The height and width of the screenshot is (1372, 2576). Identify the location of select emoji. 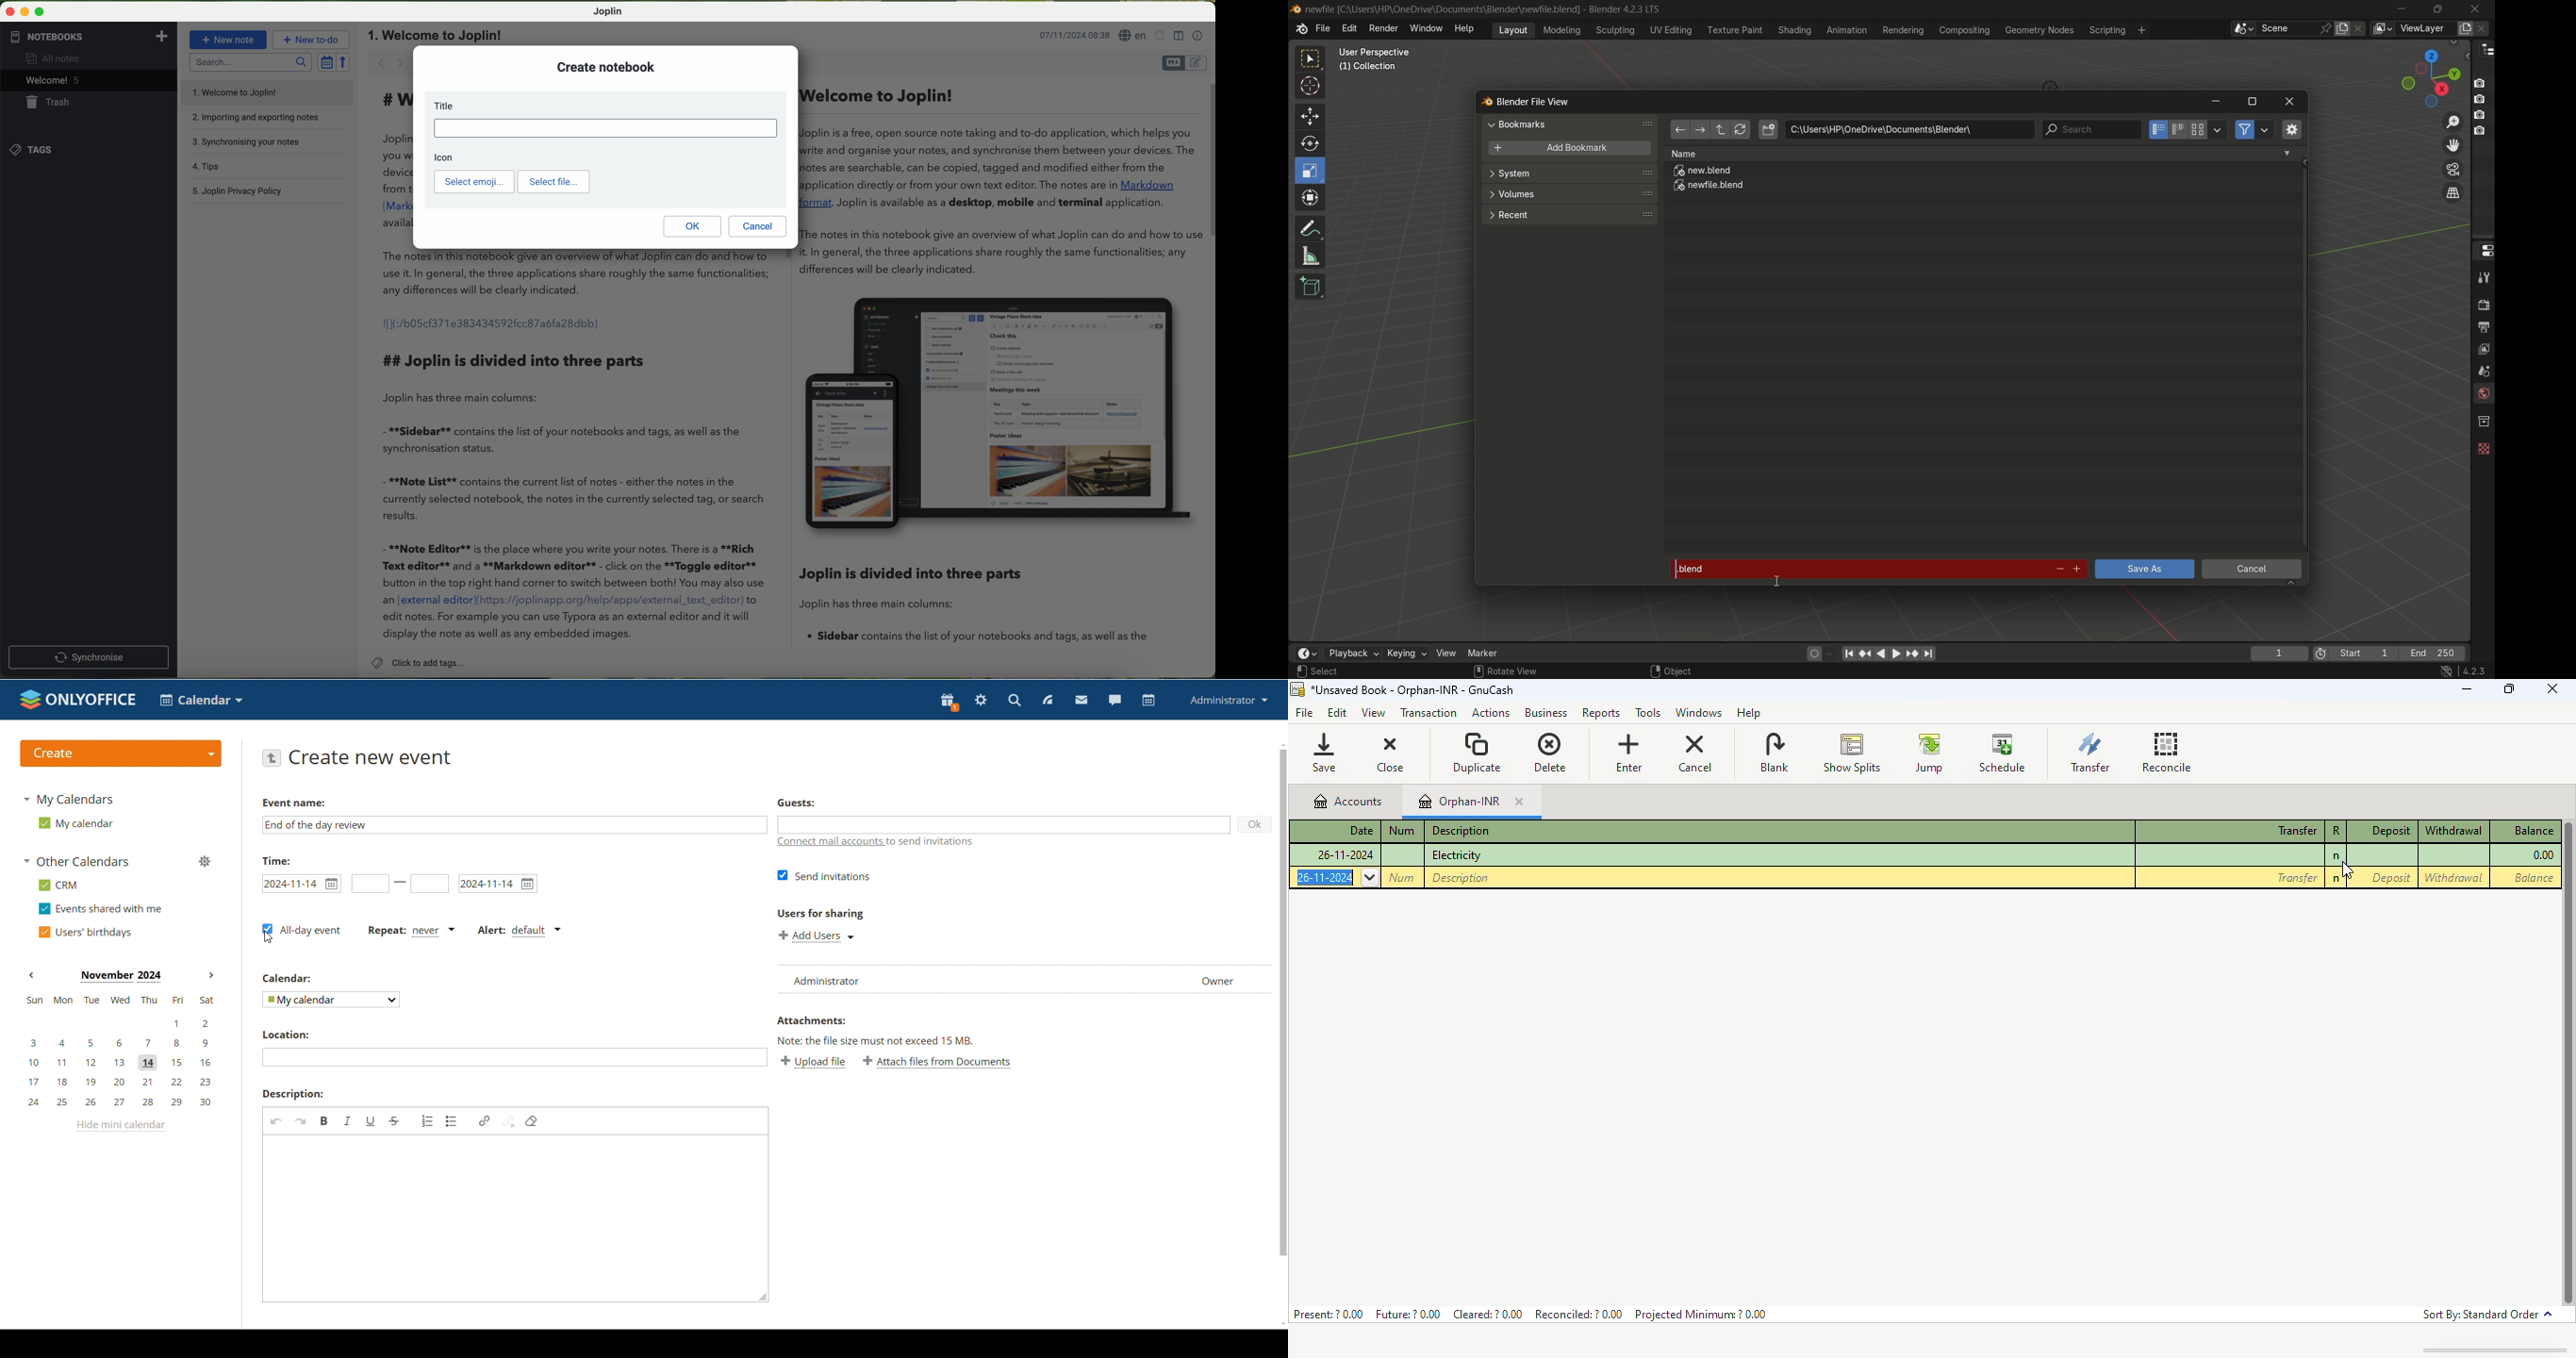
(474, 182).